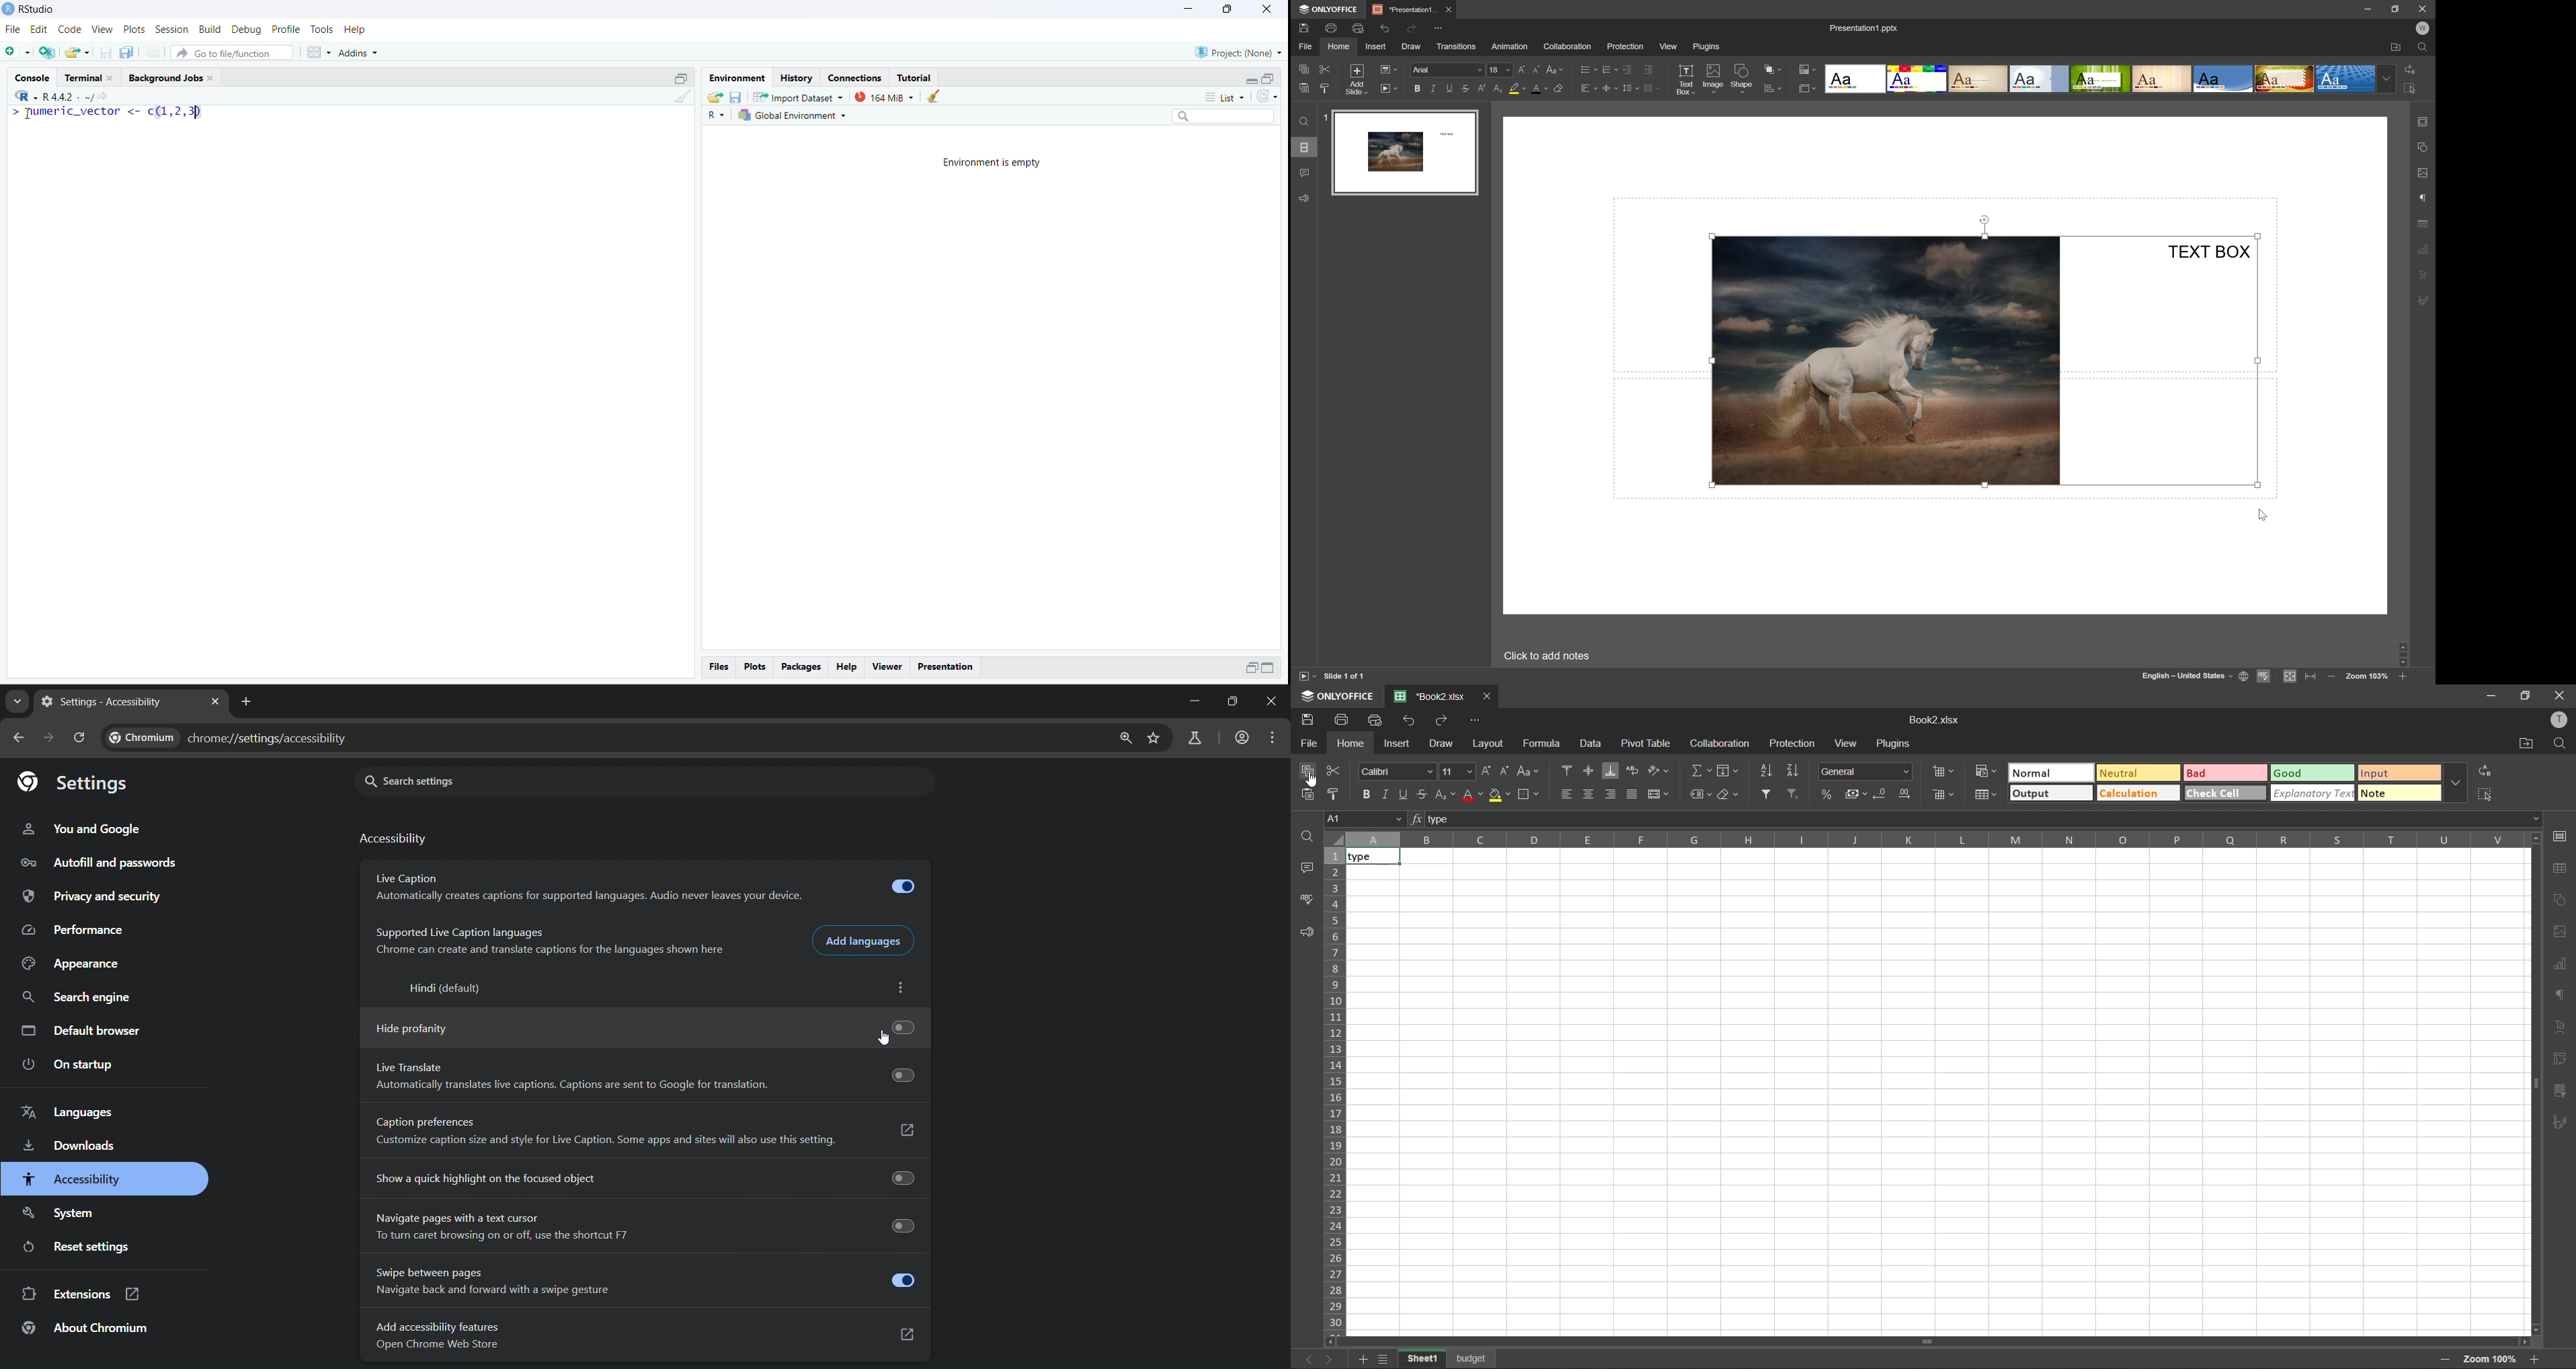  Describe the element at coordinates (2425, 48) in the screenshot. I see `find` at that location.